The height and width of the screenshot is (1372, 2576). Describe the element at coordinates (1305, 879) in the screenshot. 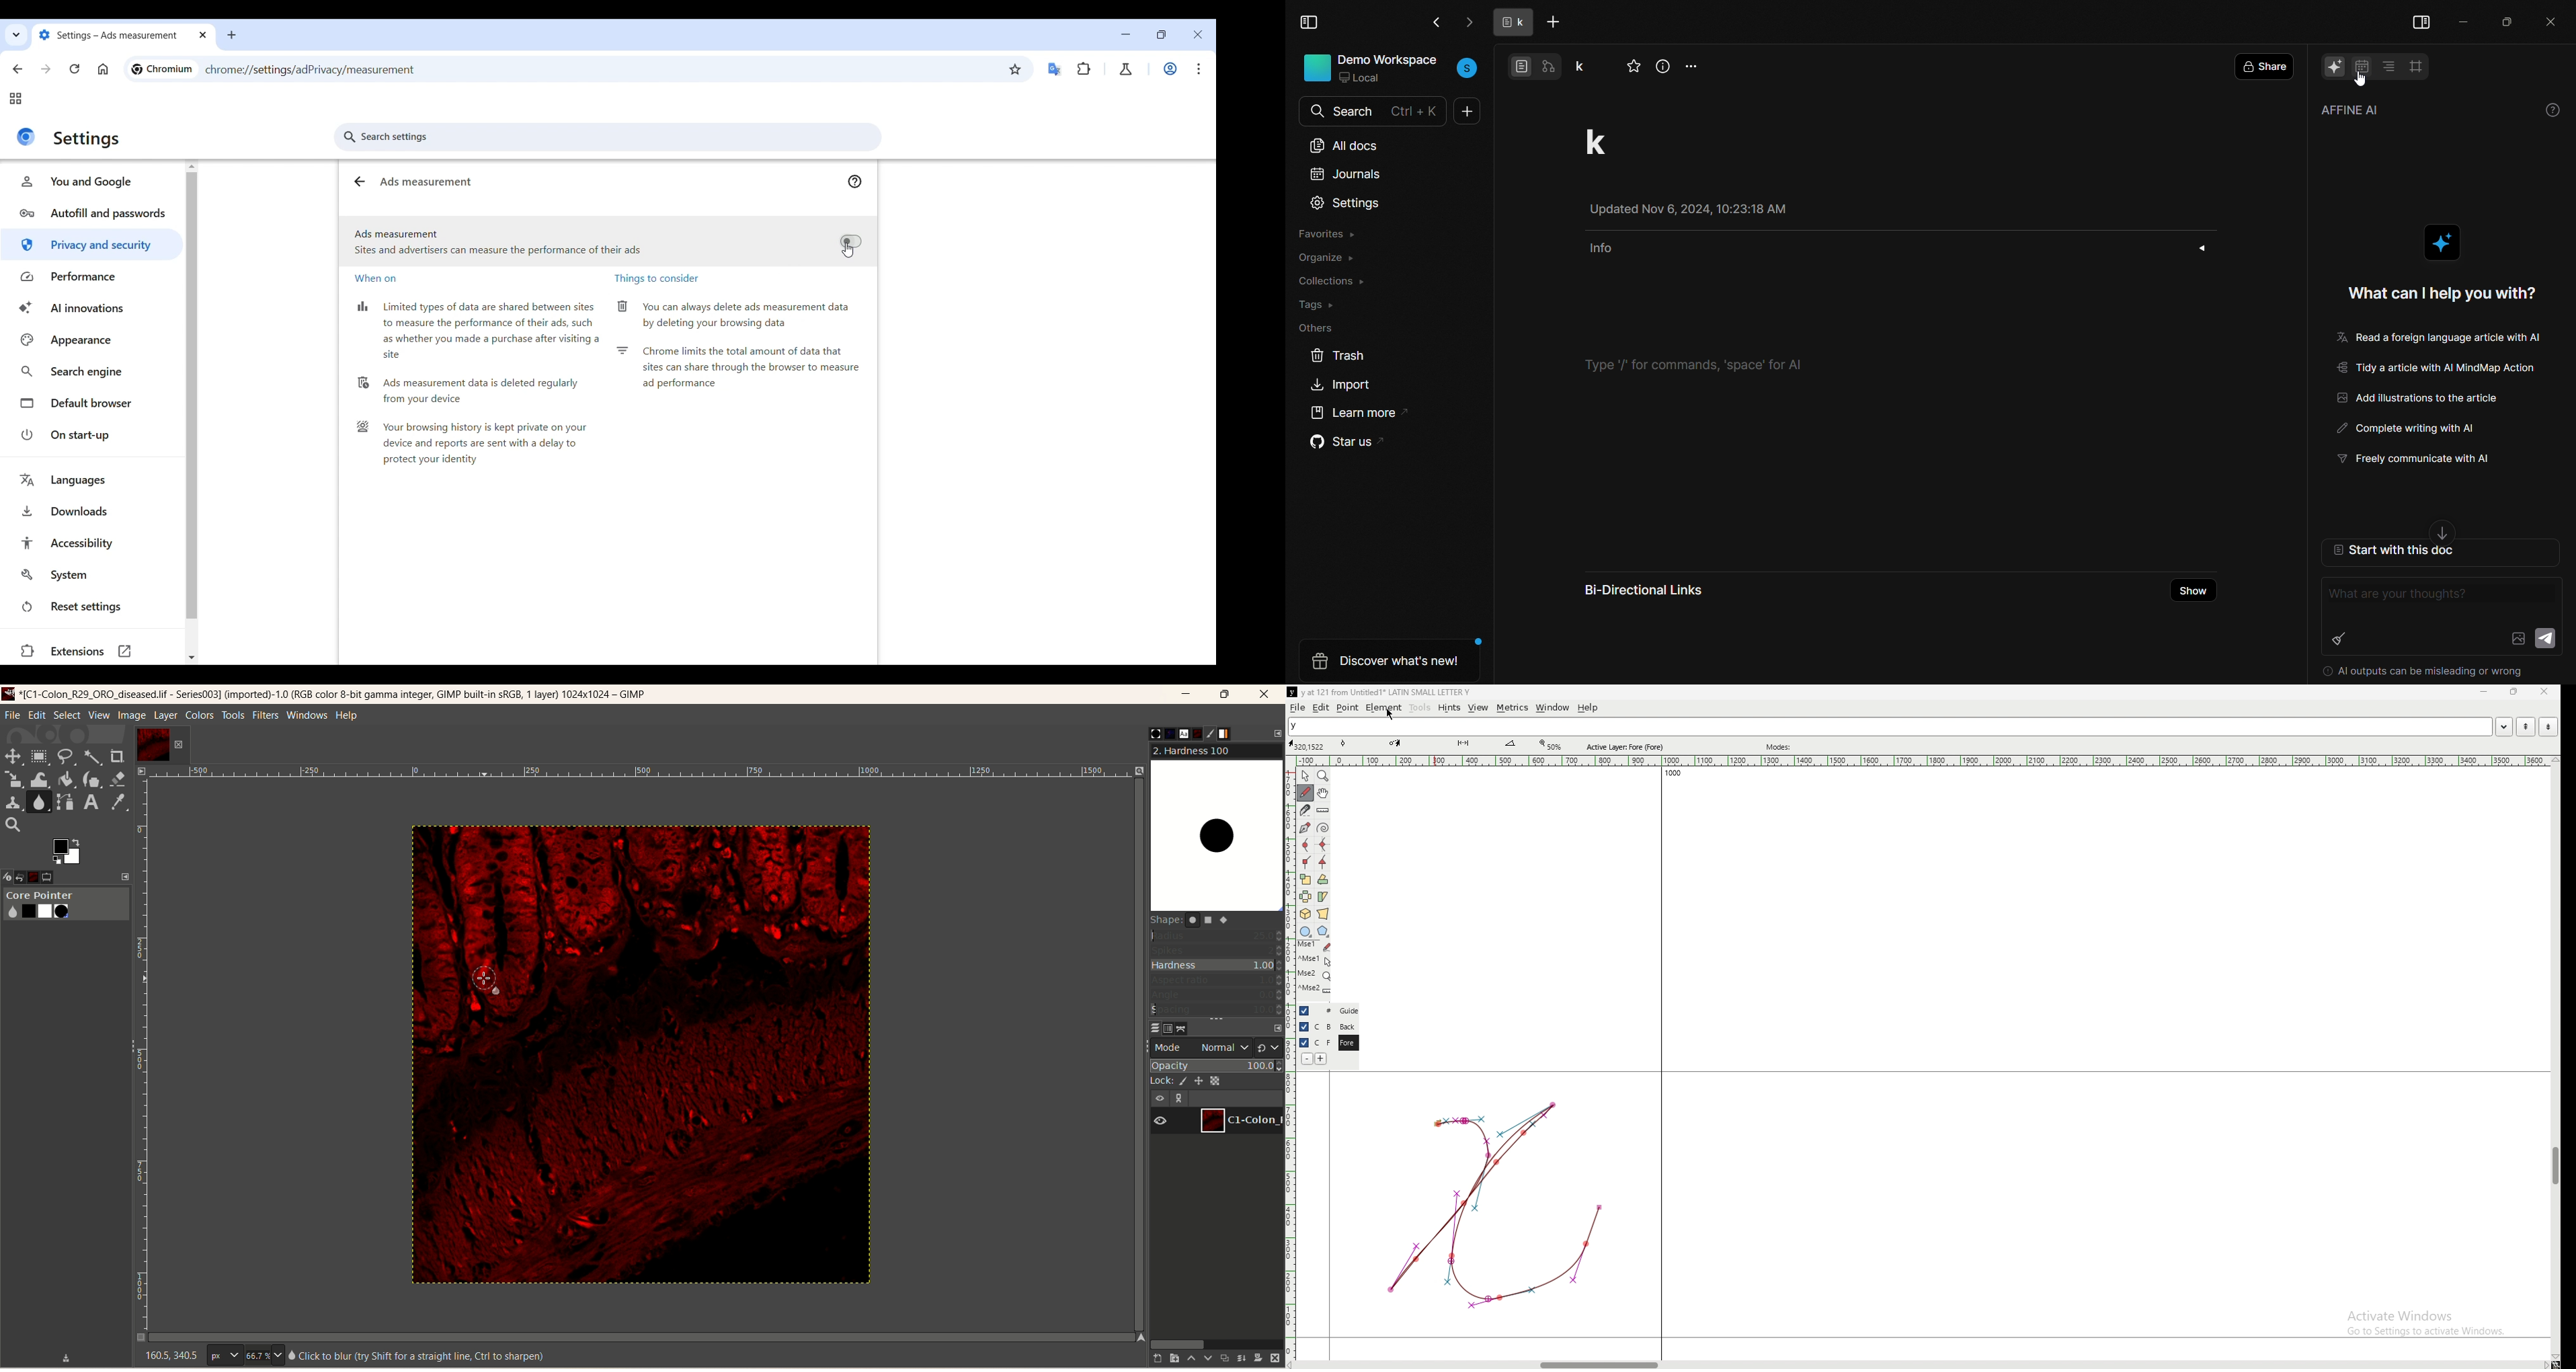

I see `scale the selection` at that location.